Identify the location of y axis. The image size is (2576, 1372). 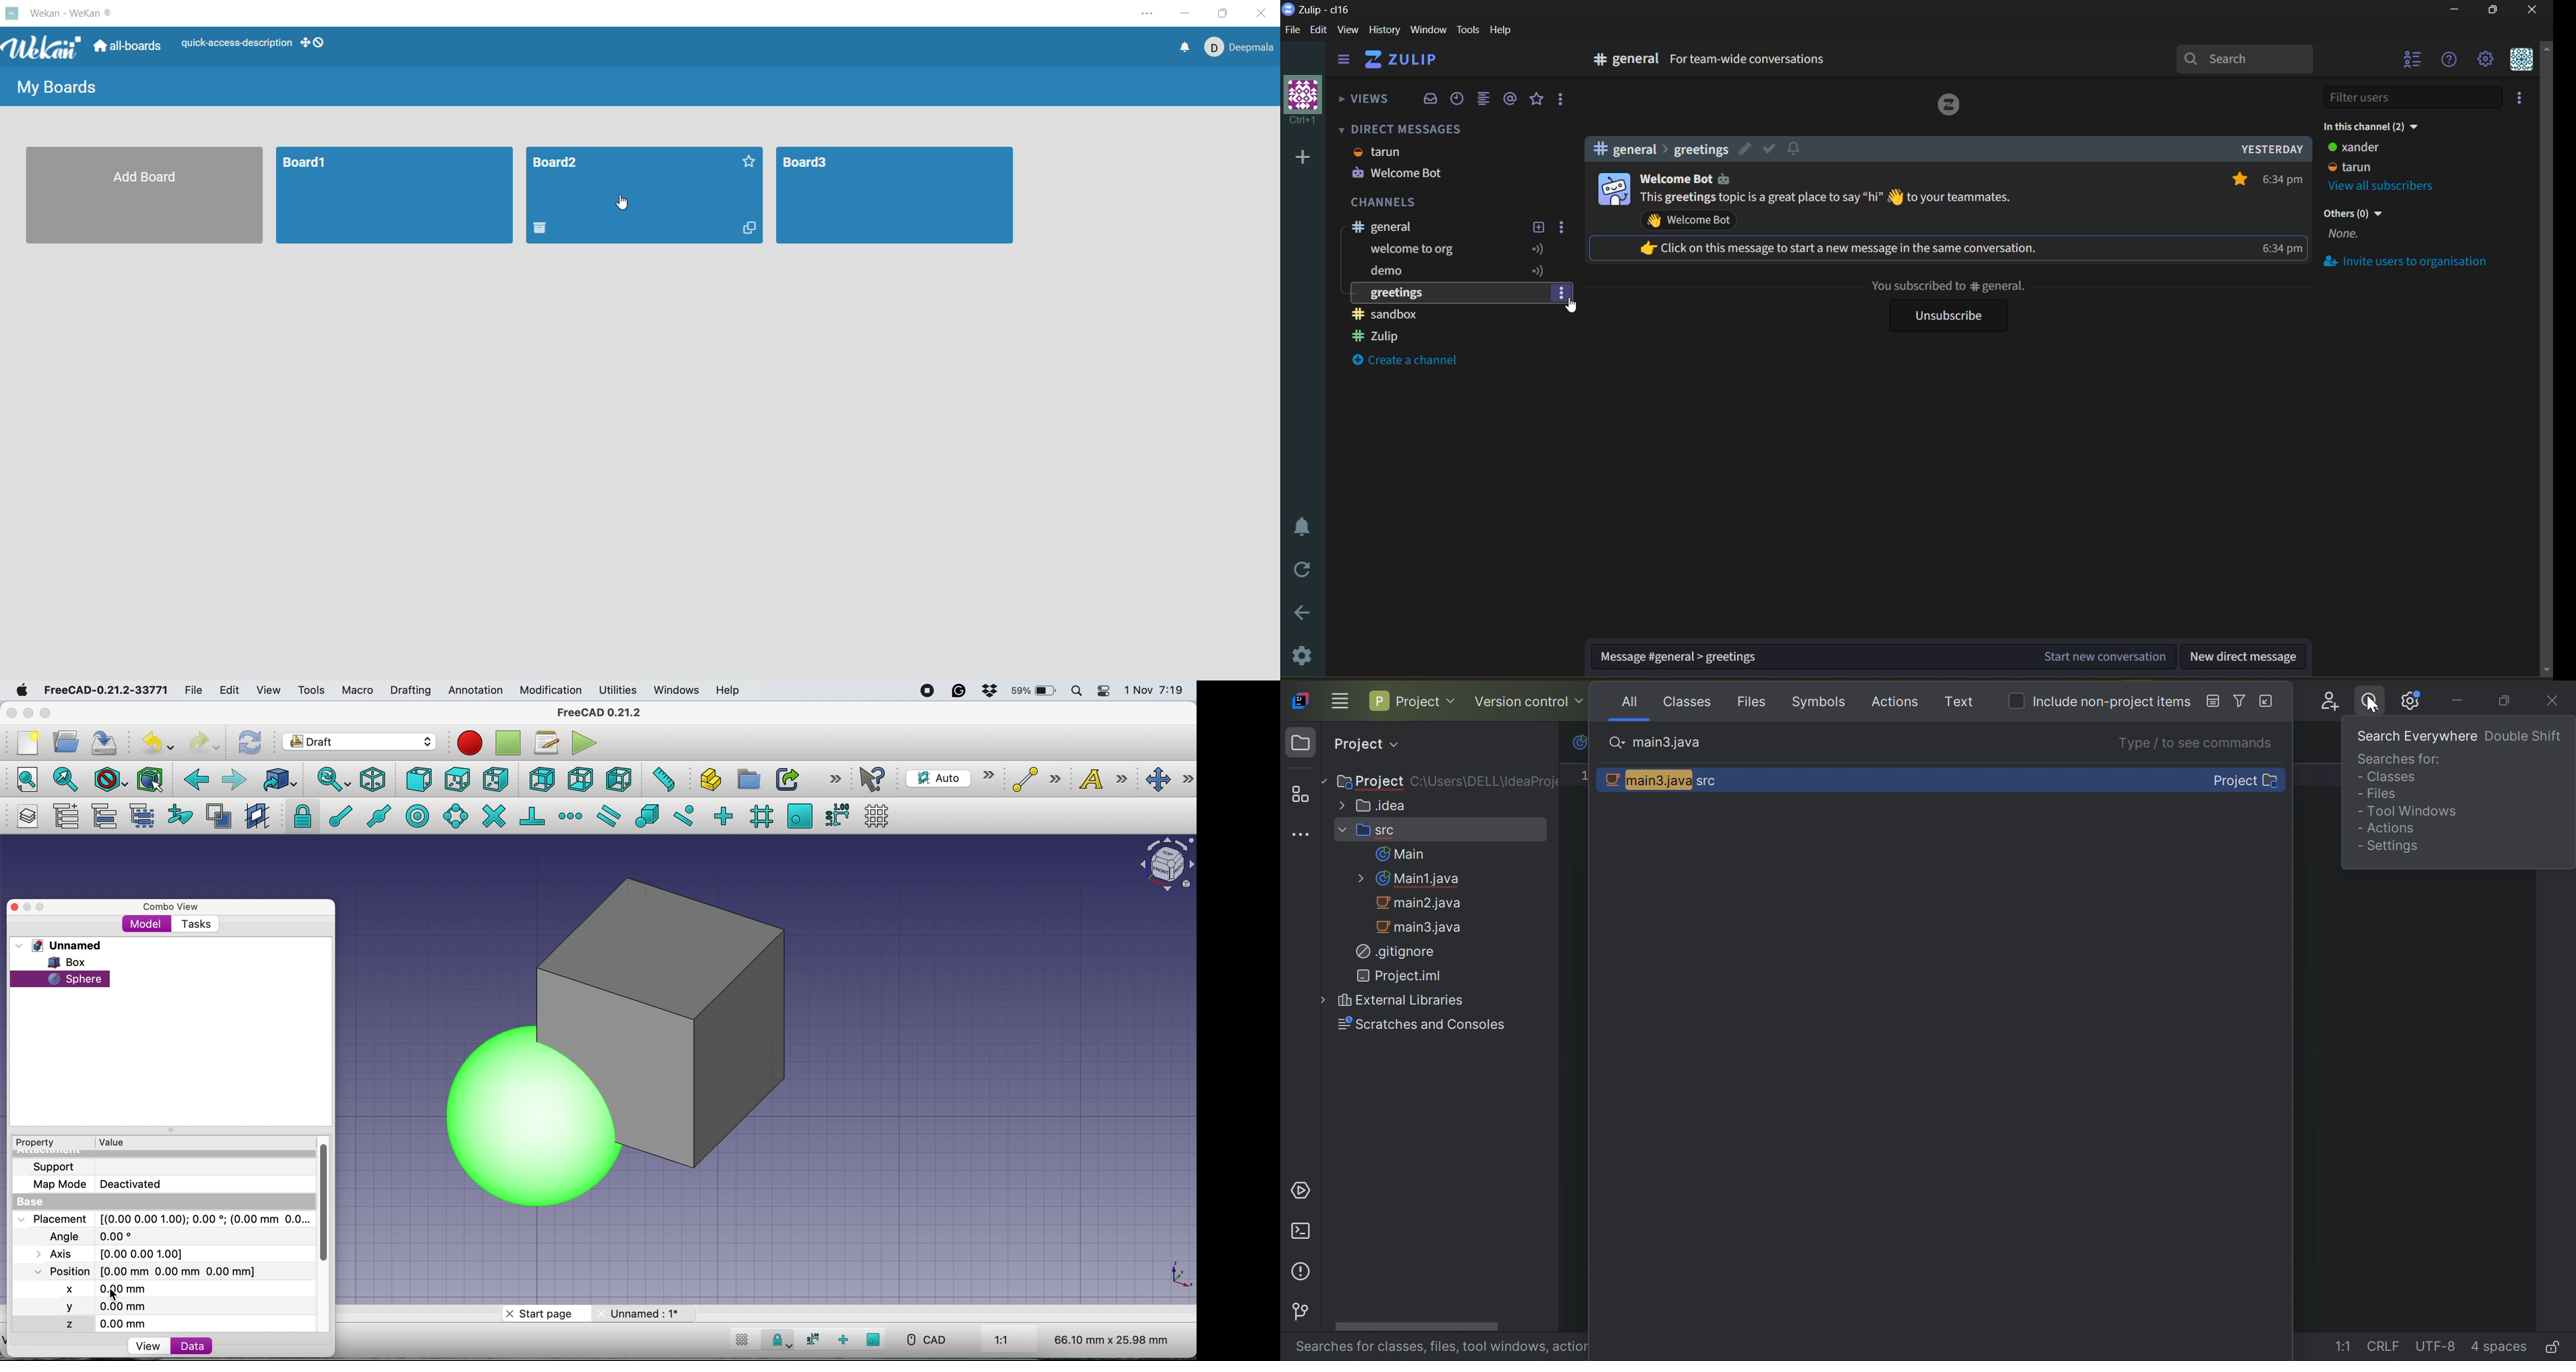
(107, 1308).